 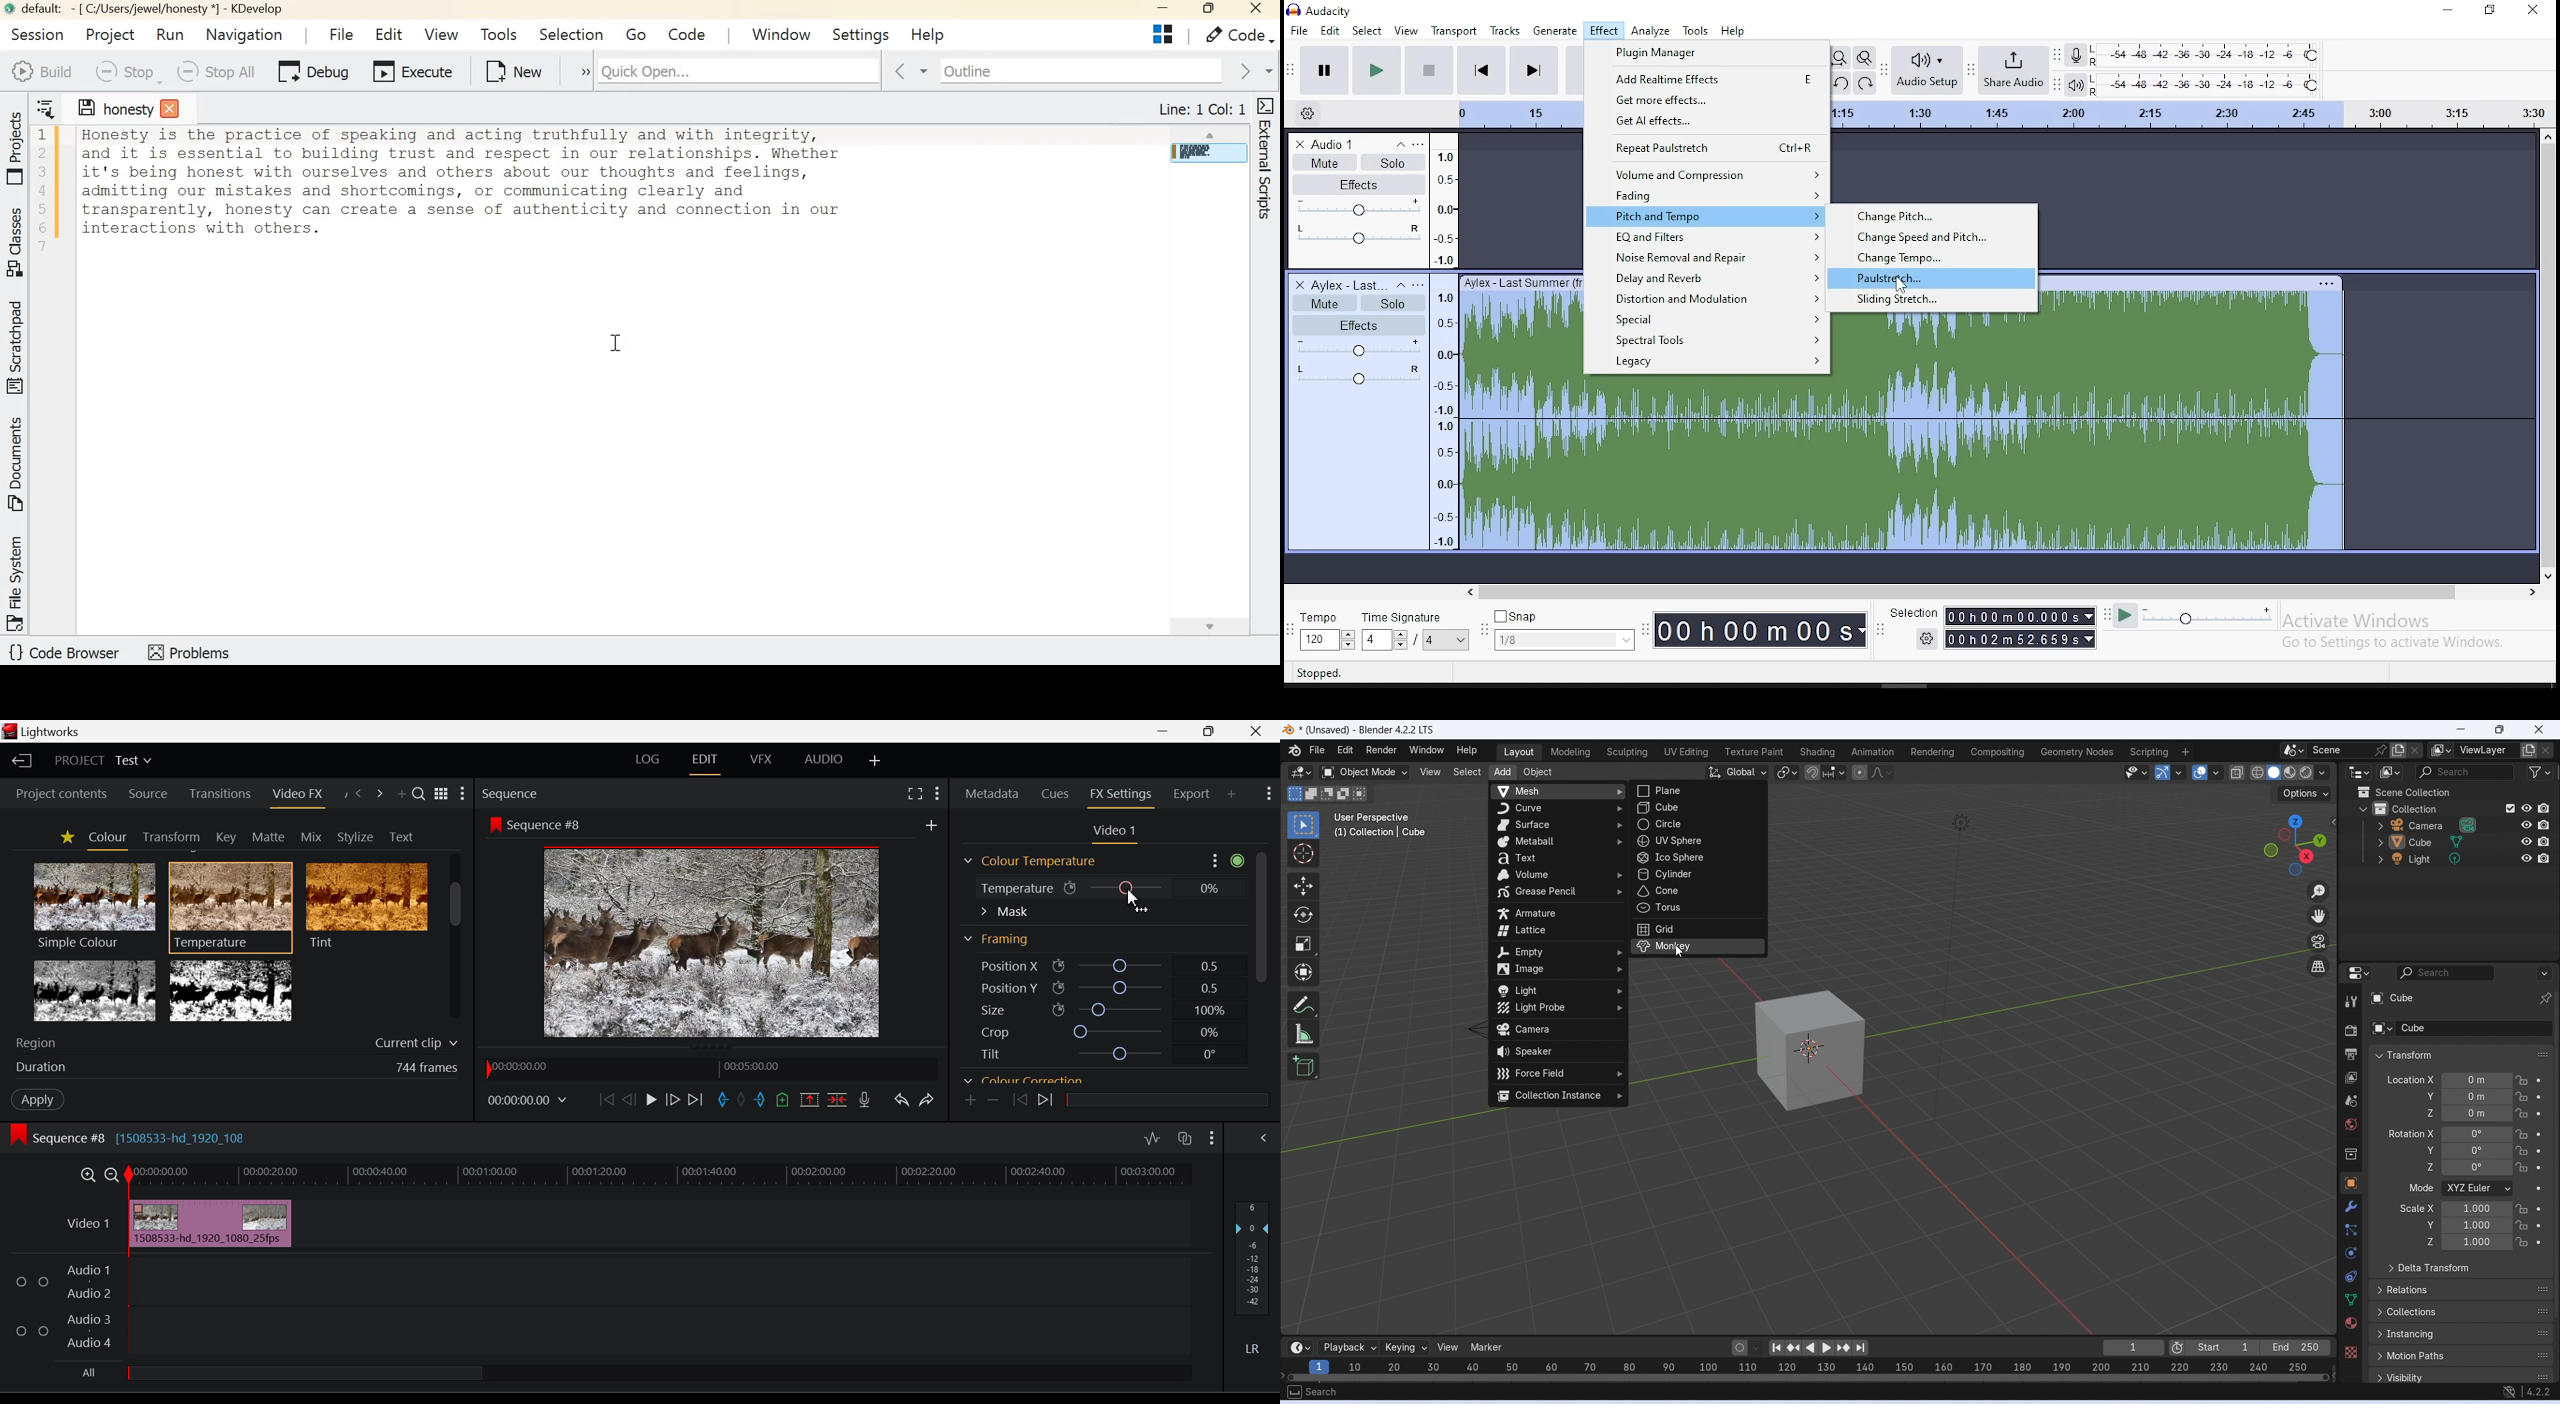 I want to click on animate property, so click(x=2539, y=1151).